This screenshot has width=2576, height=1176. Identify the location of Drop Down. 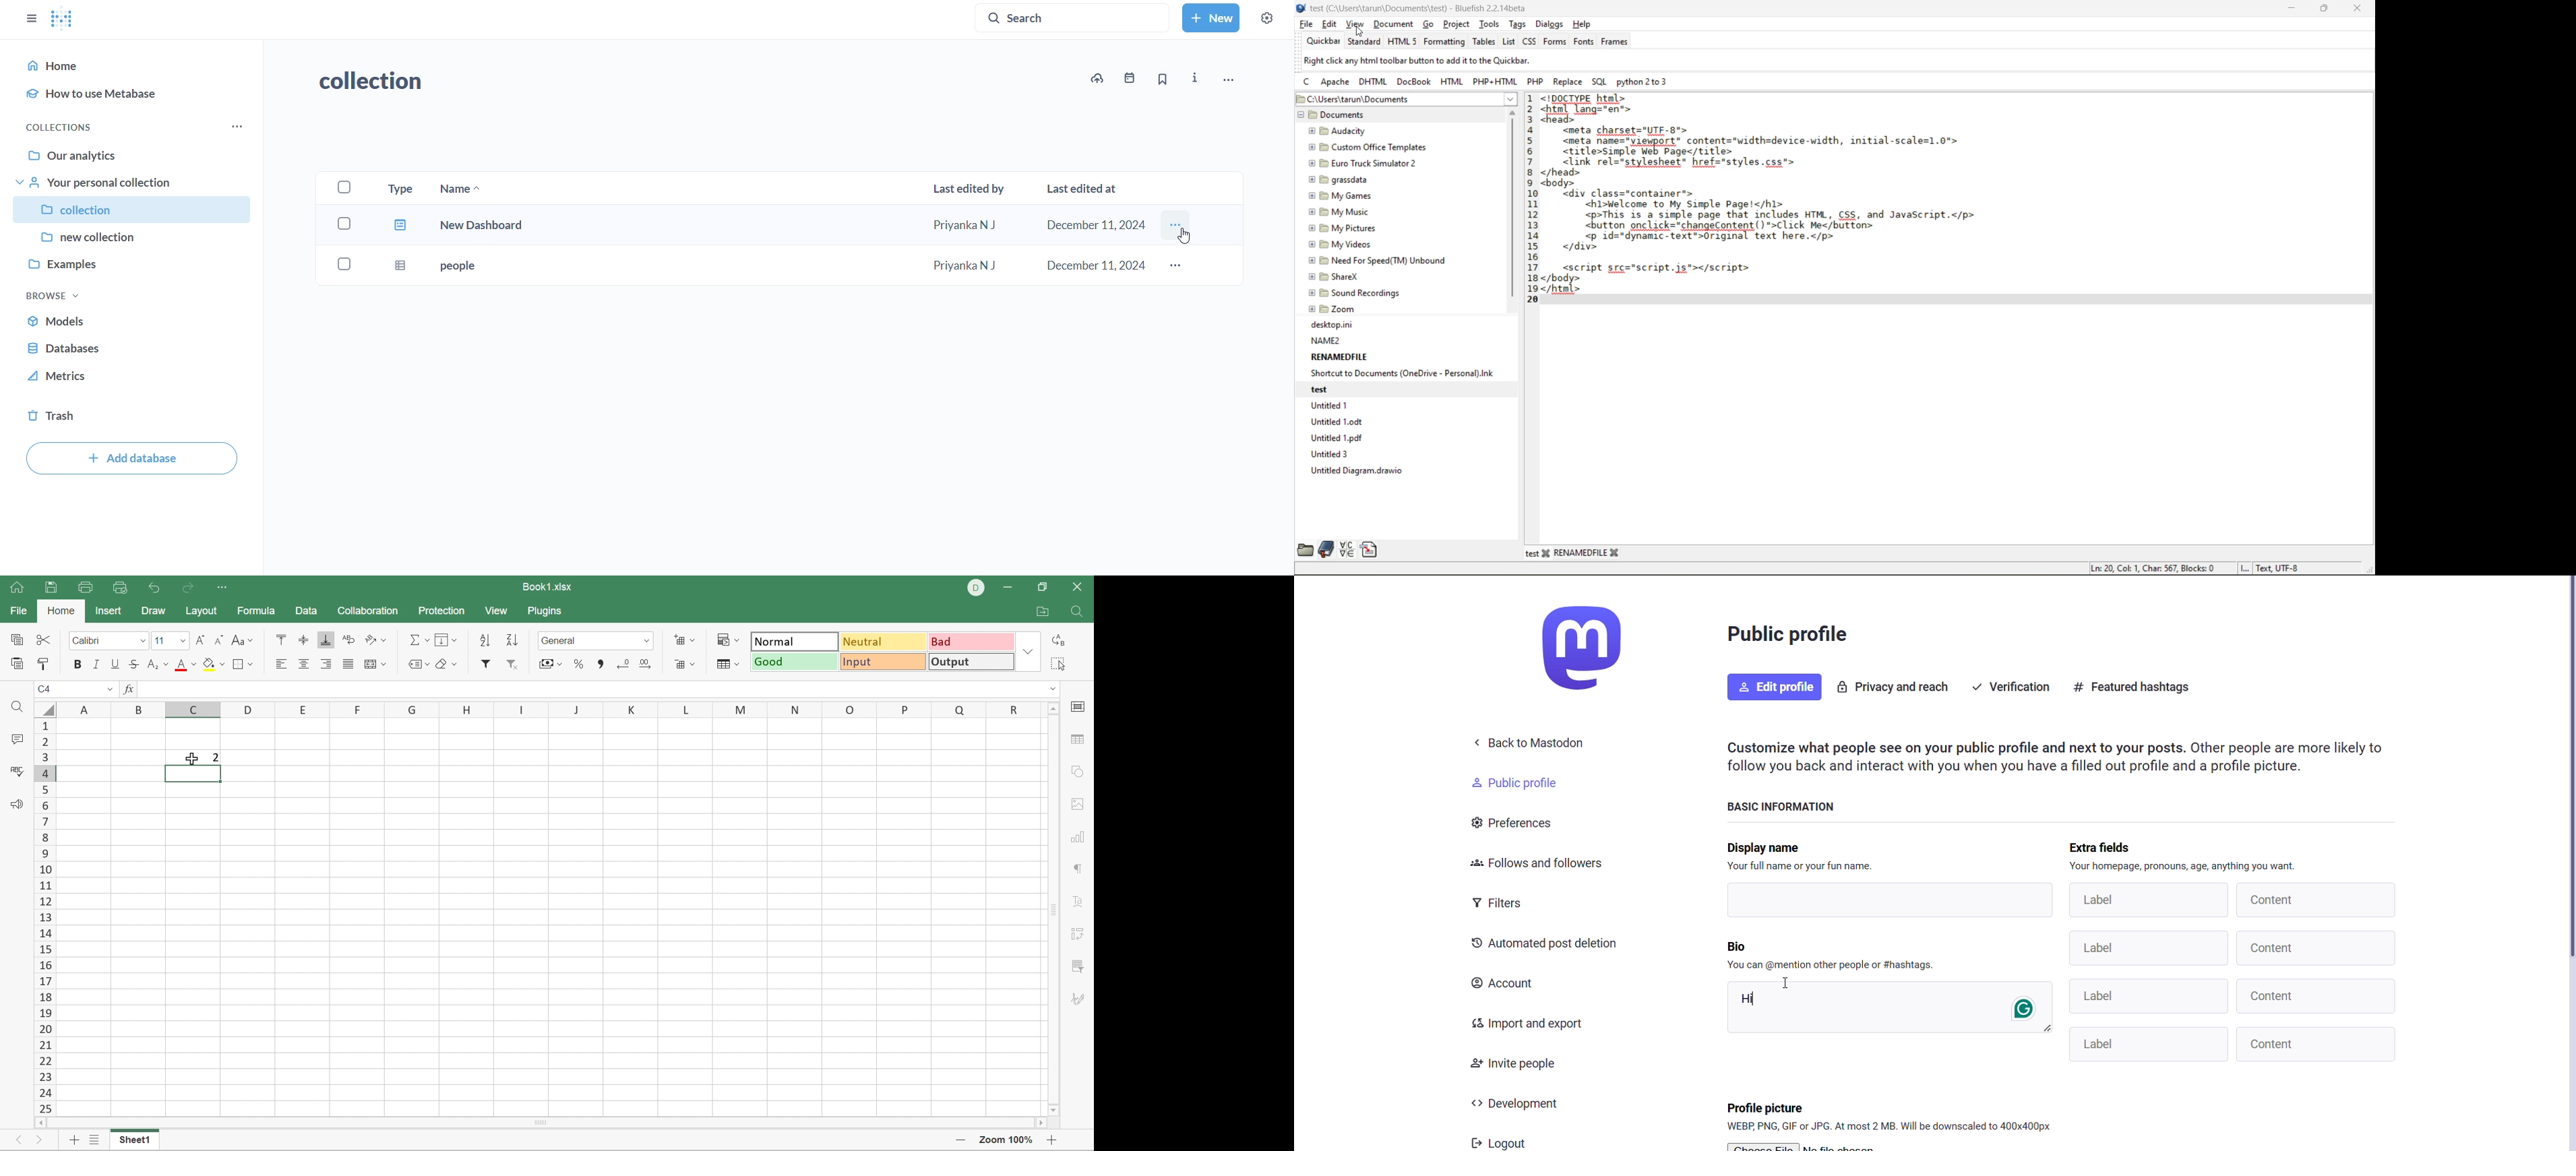
(110, 691).